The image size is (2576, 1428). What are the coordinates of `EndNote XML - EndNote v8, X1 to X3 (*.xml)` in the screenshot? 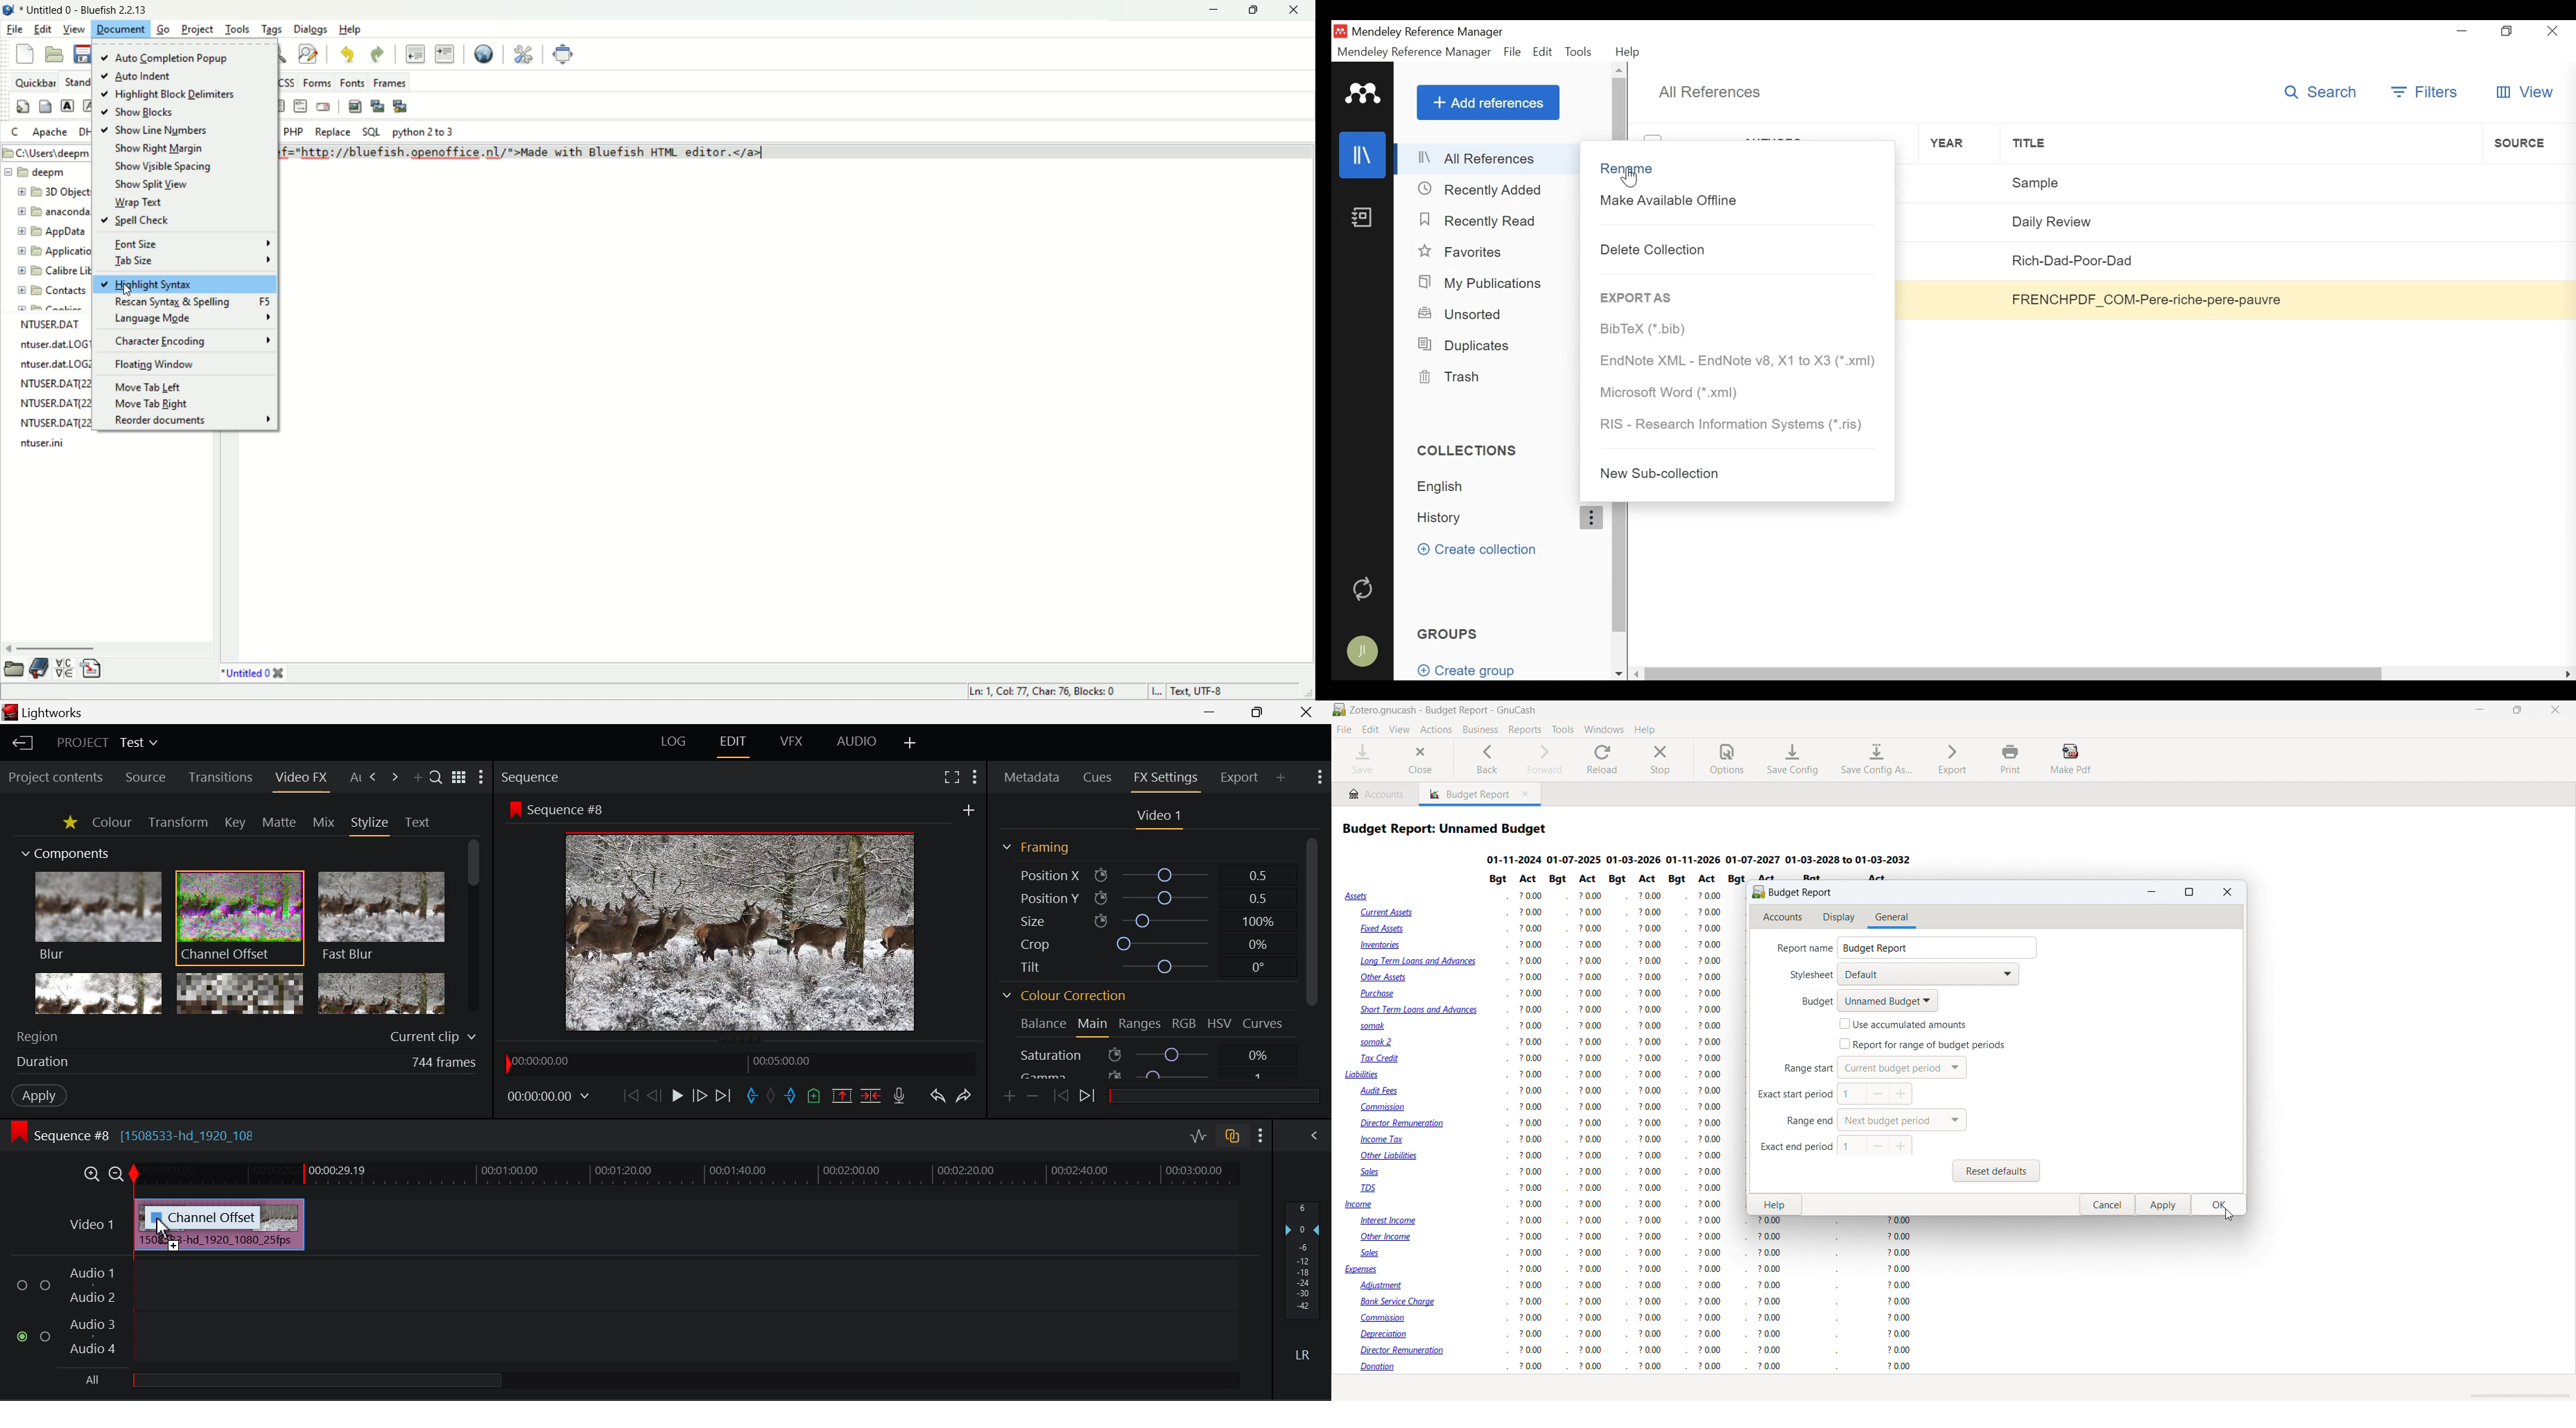 It's located at (1737, 362).